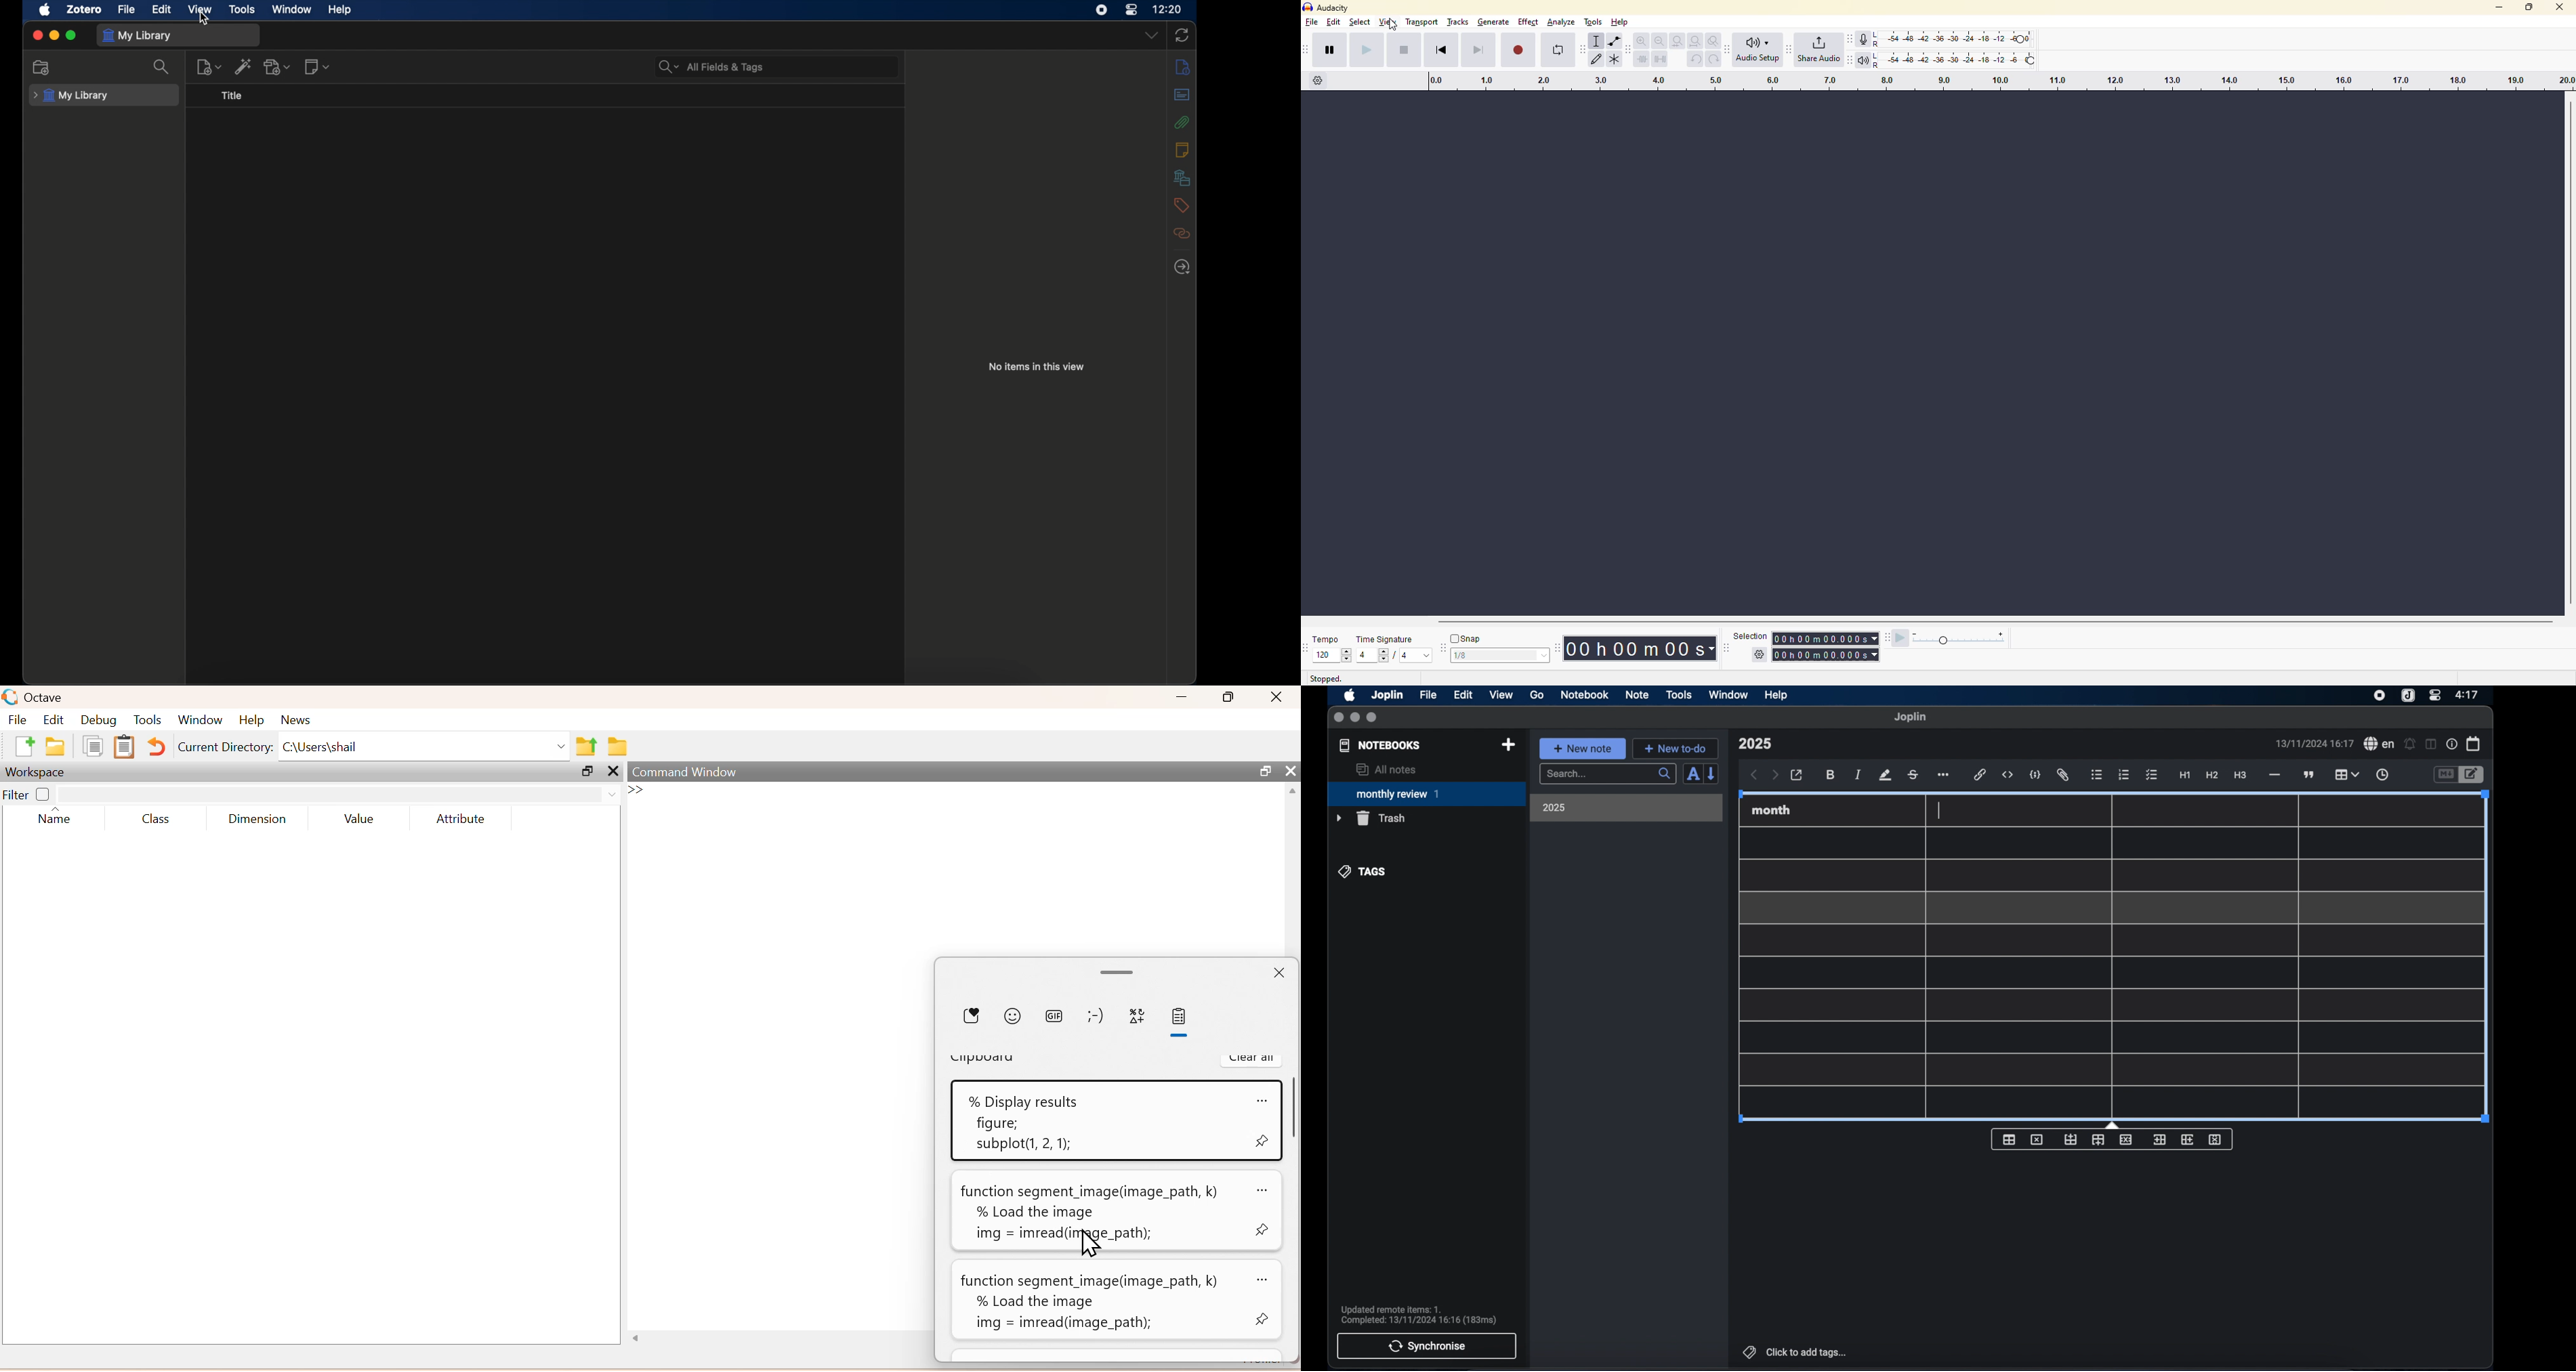 This screenshot has width=2576, height=1372. I want to click on new items, so click(209, 67).